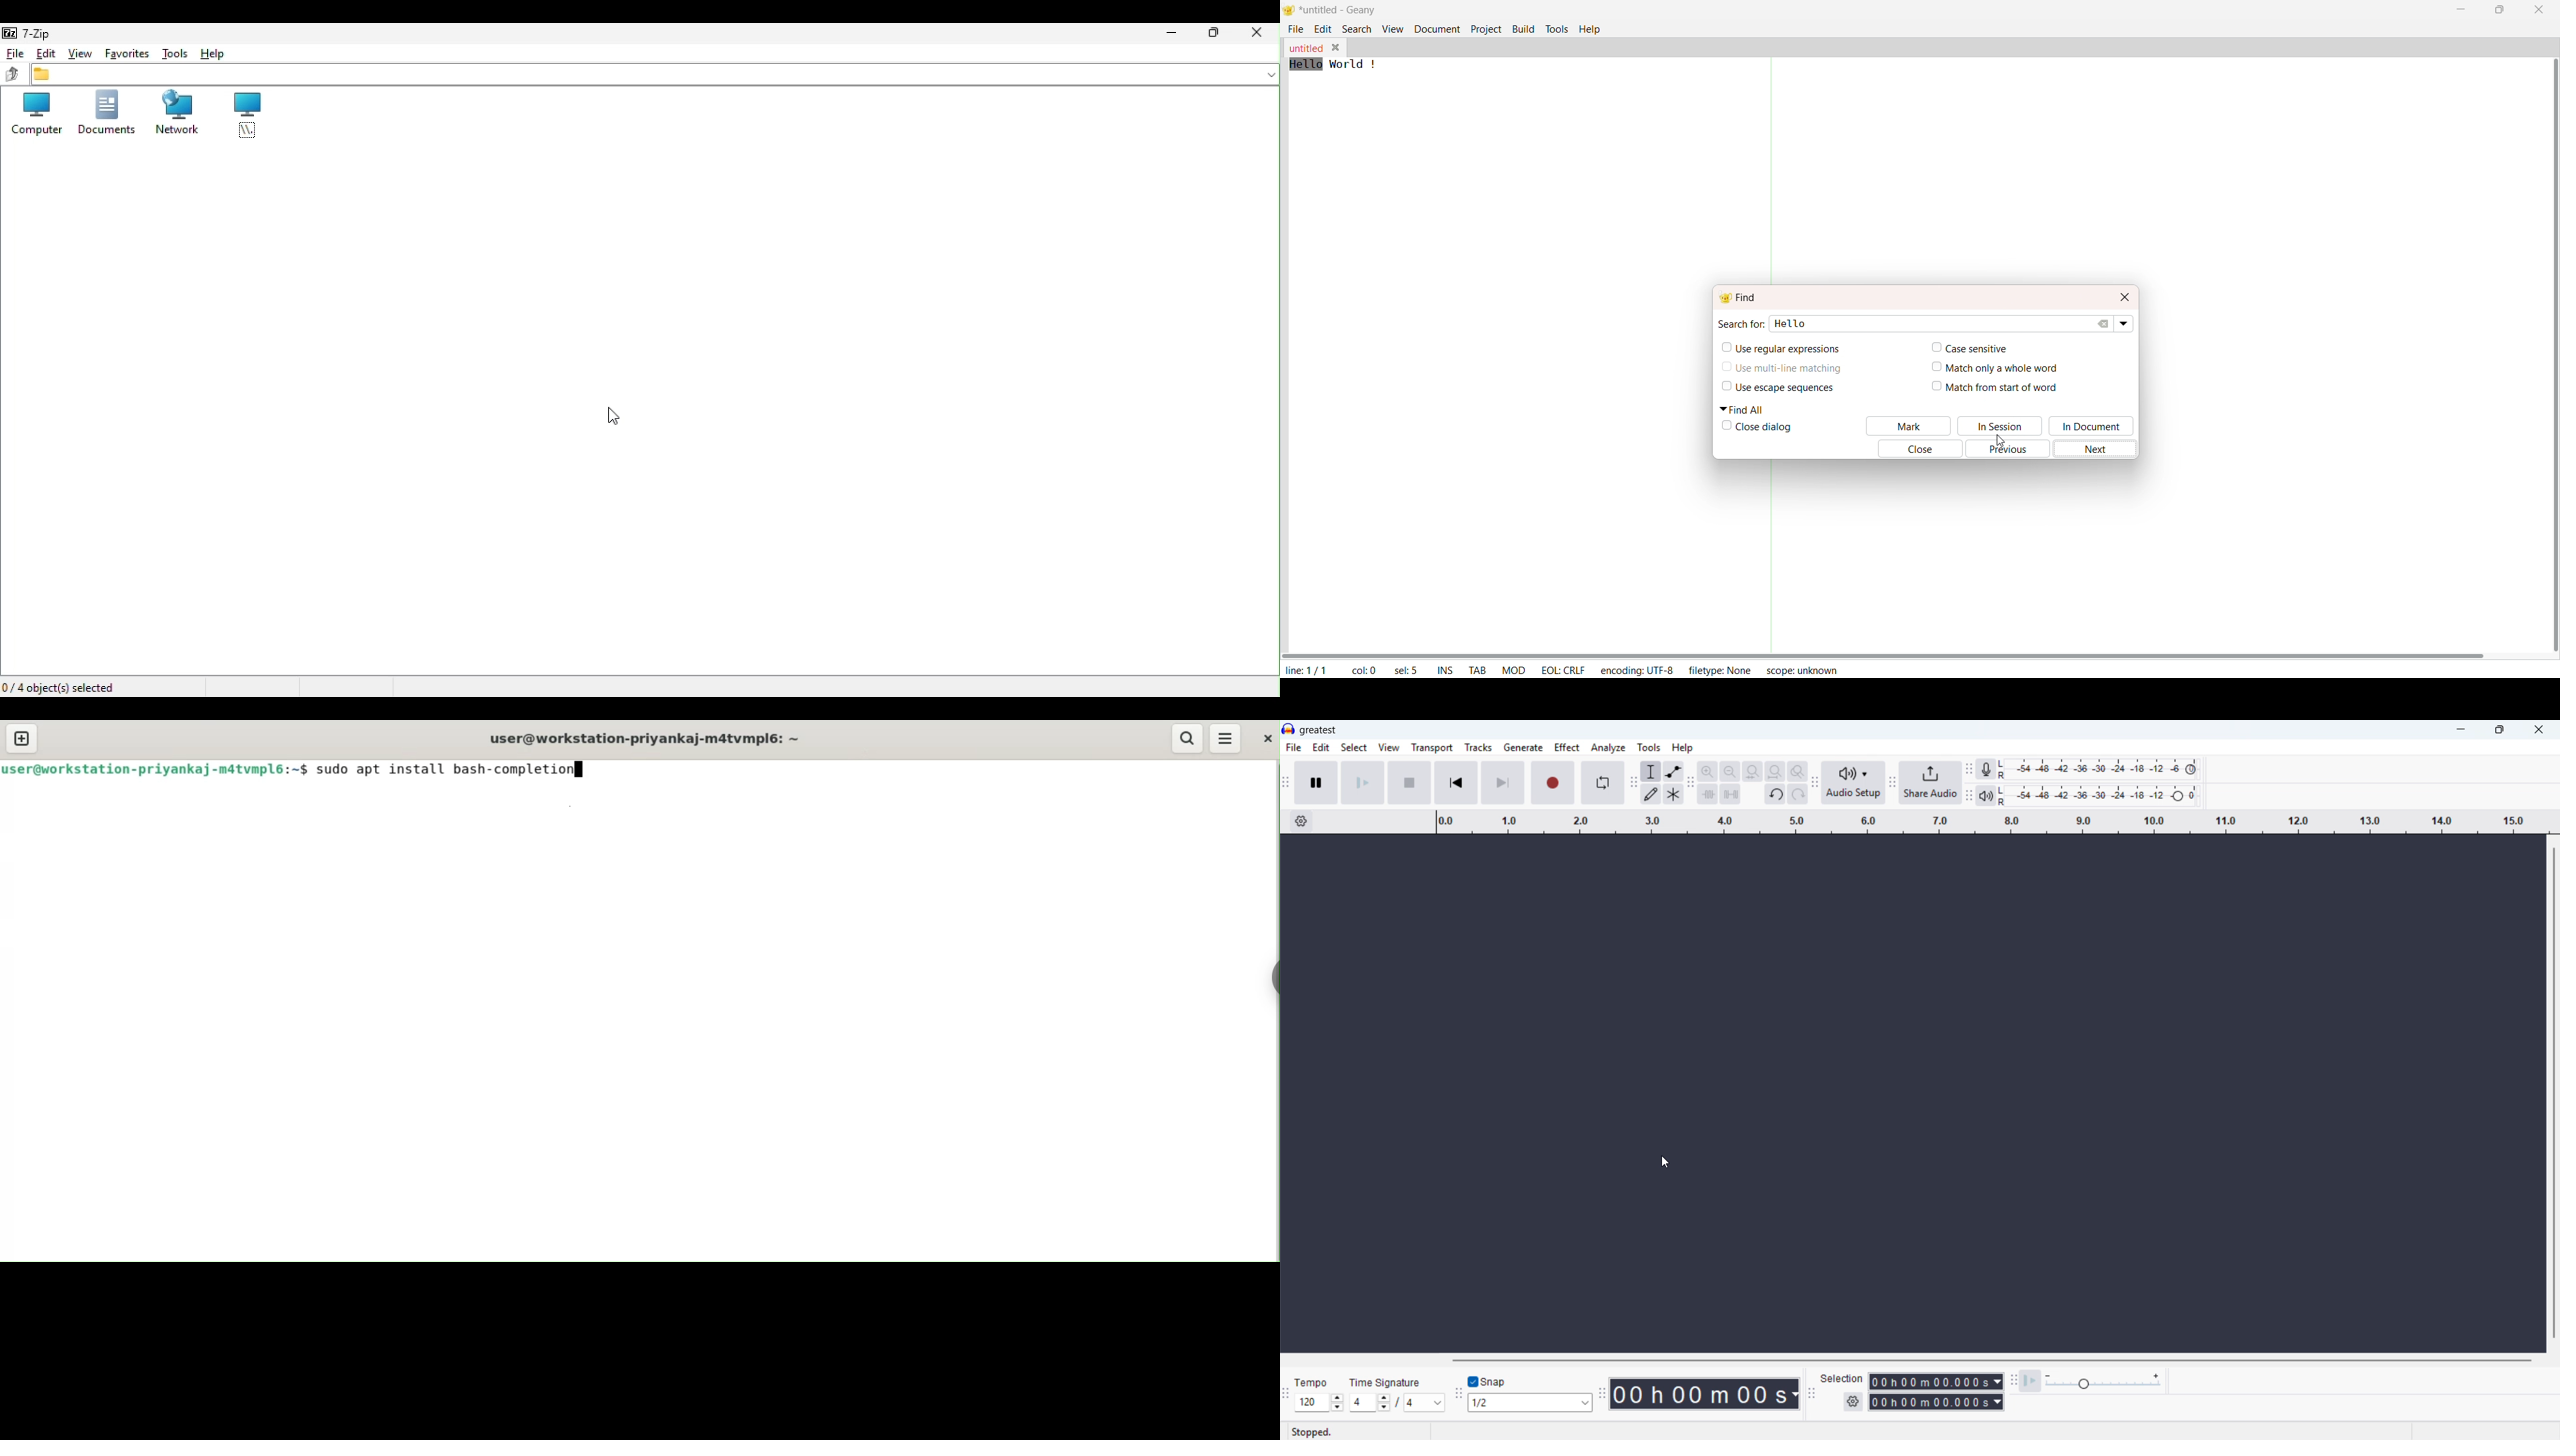 This screenshot has height=1456, width=2576. I want to click on Select , so click(1354, 747).